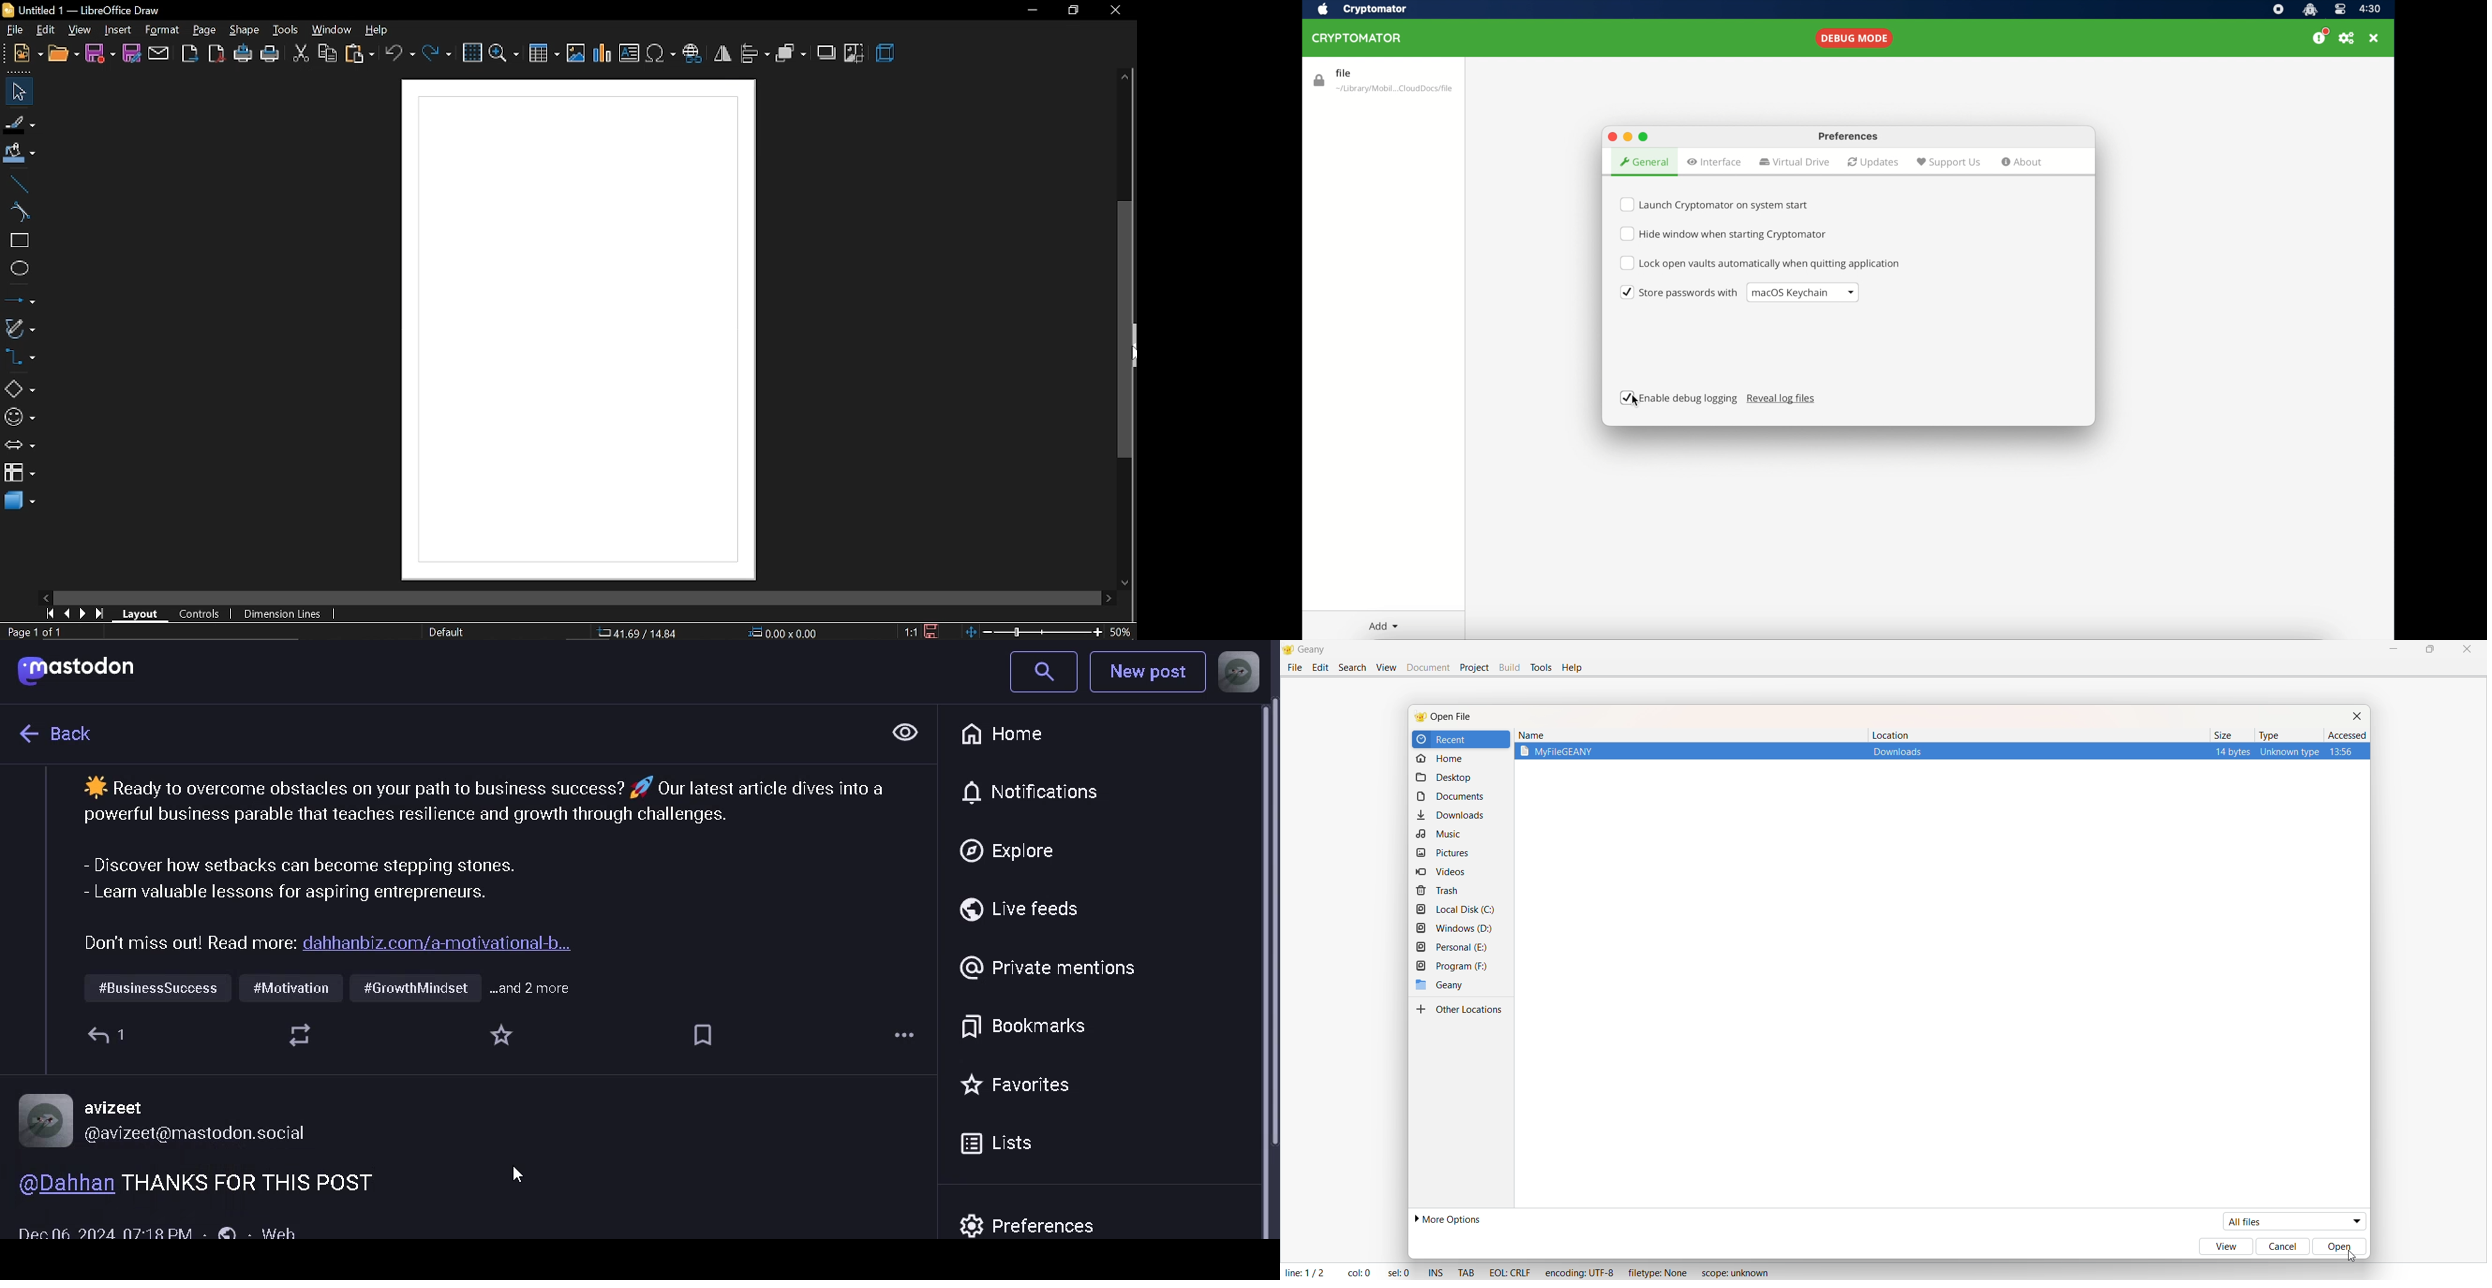 The image size is (2492, 1288). I want to click on fill line, so click(19, 124).